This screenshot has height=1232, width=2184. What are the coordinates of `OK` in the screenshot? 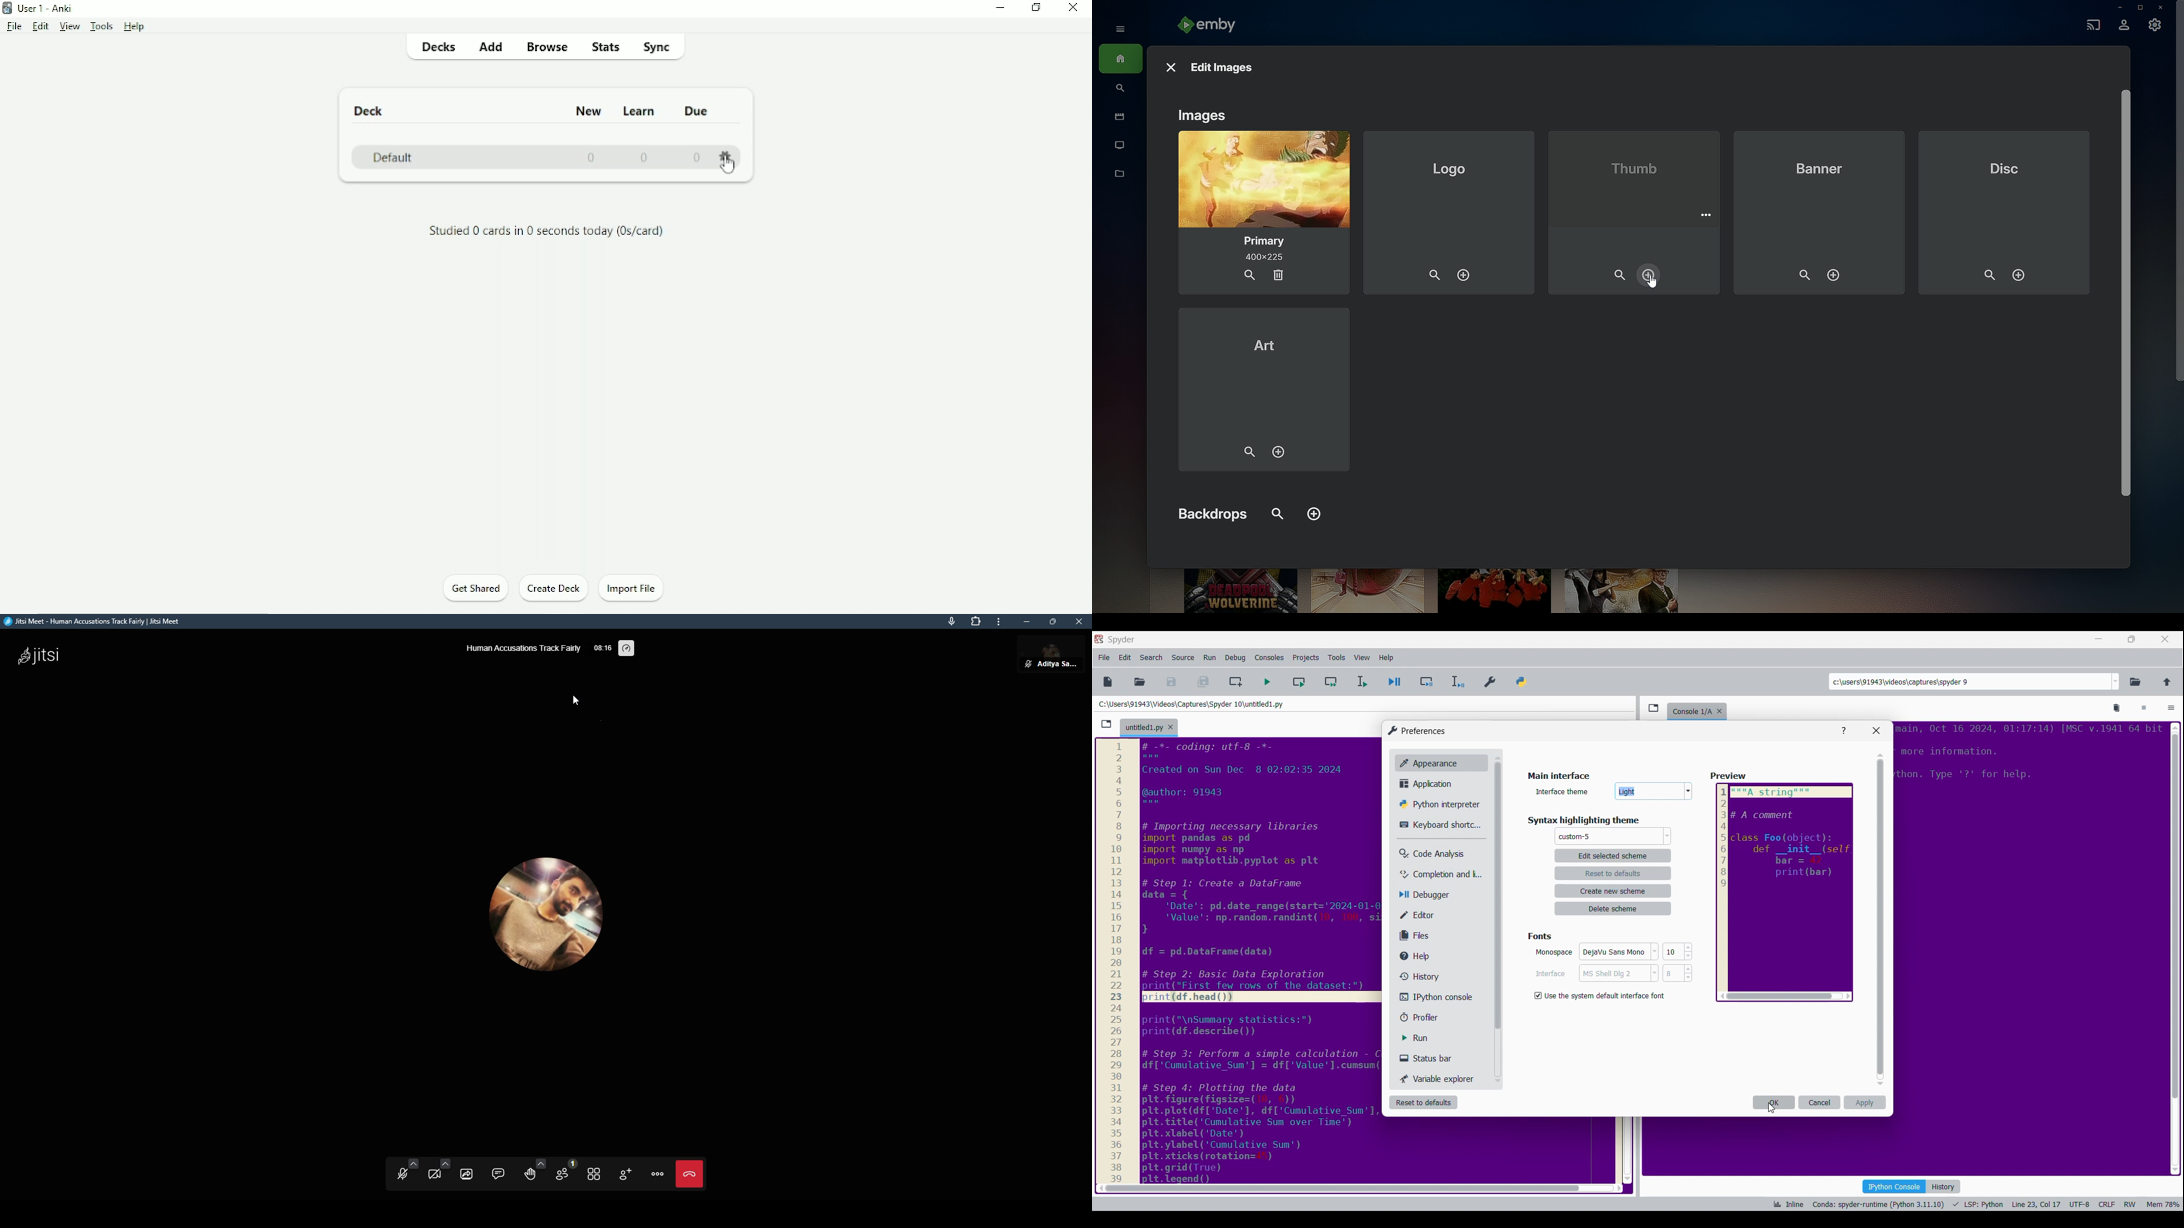 It's located at (1614, 953).